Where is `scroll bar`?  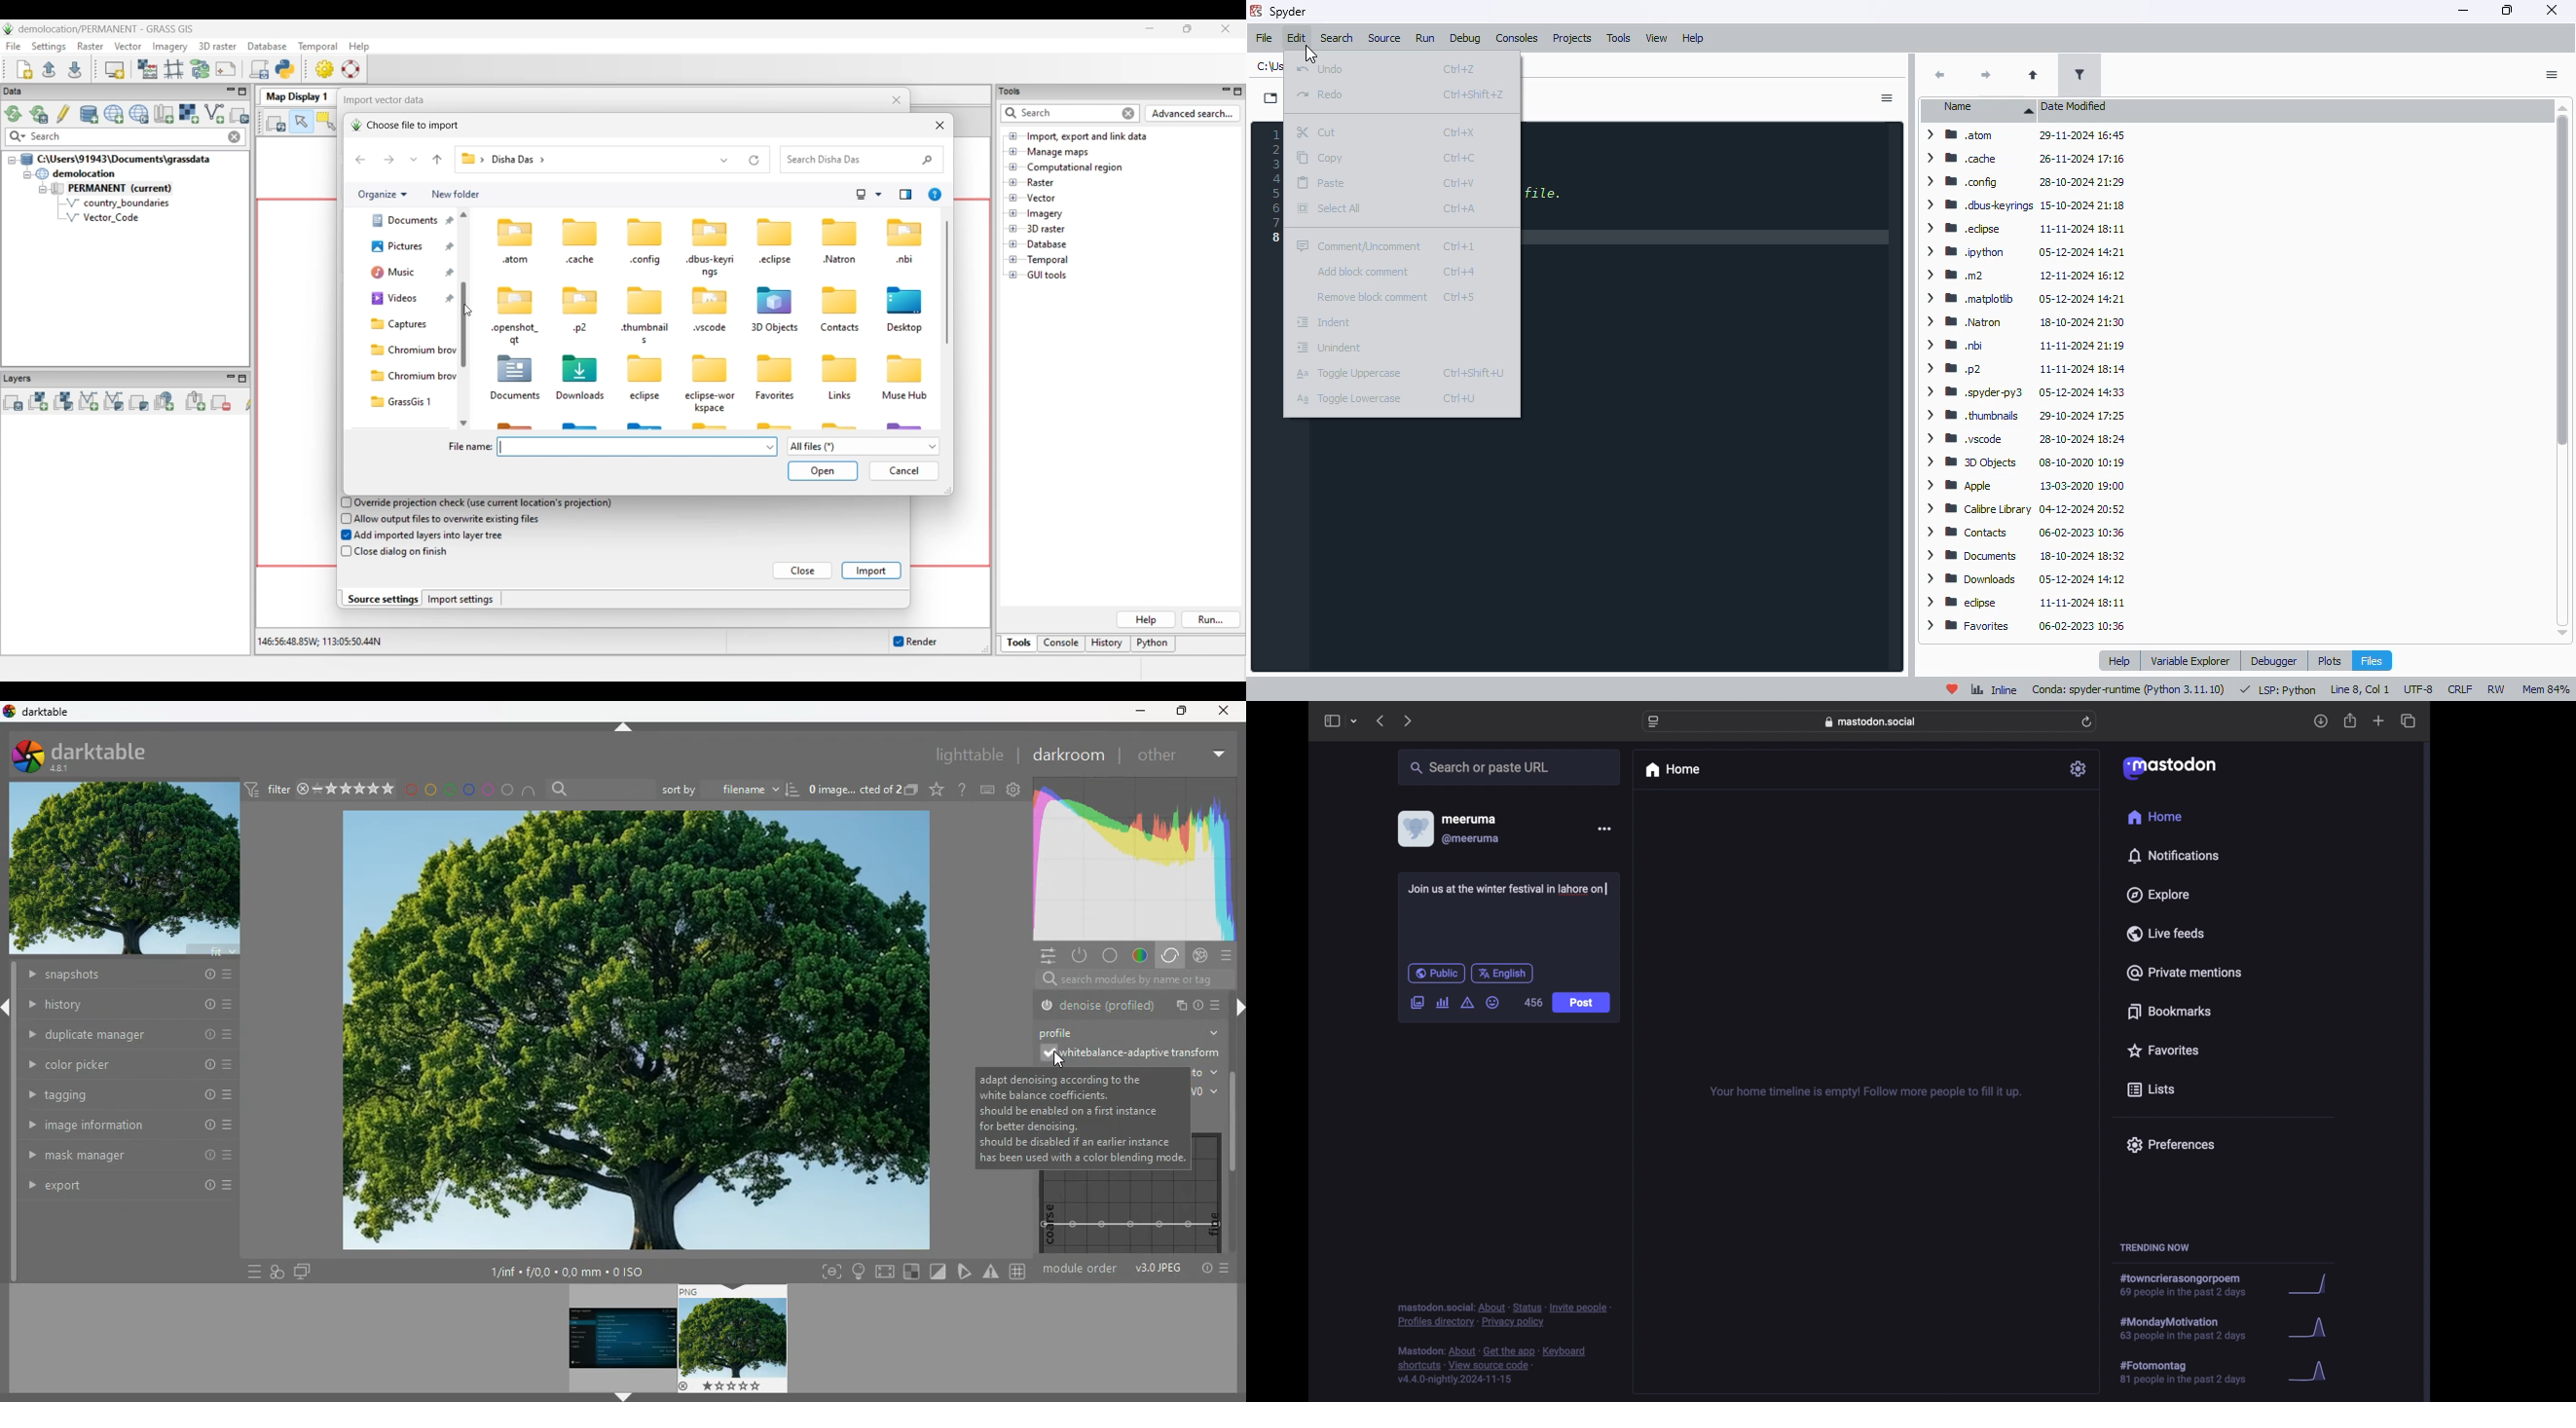
scroll bar is located at coordinates (1235, 1124).